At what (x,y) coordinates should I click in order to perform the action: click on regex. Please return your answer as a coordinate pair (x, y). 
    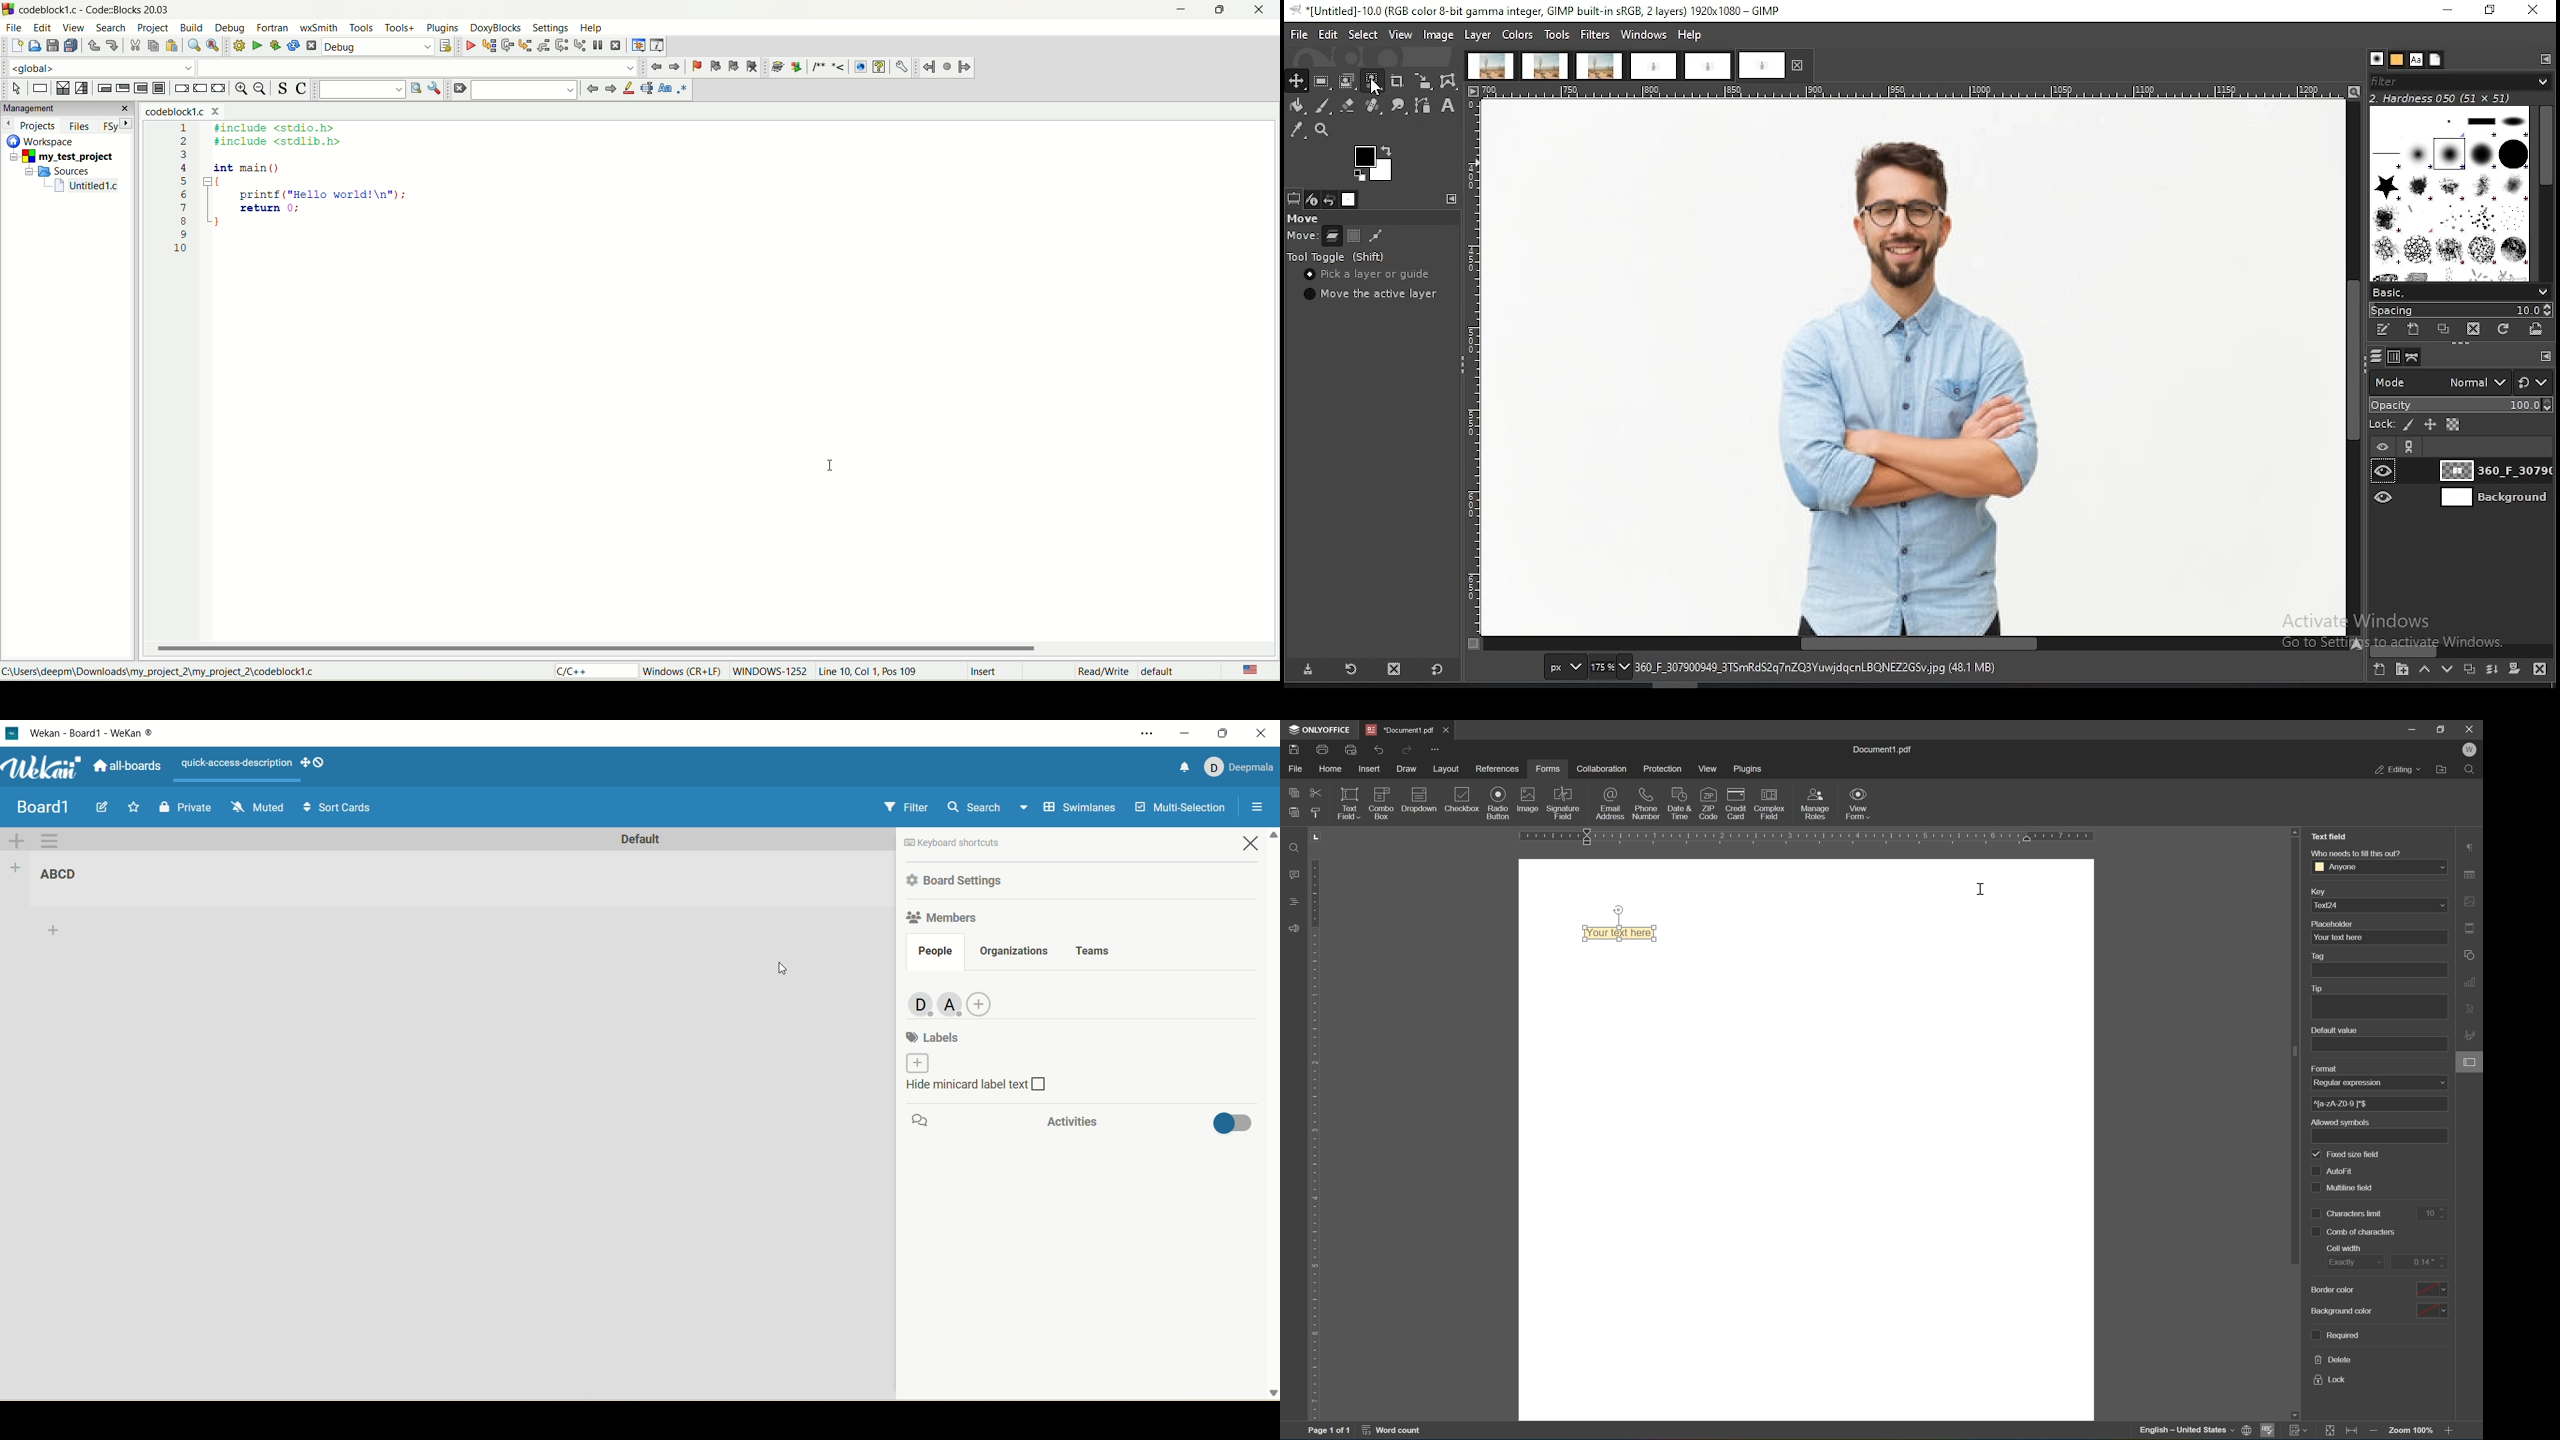
    Looking at the image, I should click on (683, 88).